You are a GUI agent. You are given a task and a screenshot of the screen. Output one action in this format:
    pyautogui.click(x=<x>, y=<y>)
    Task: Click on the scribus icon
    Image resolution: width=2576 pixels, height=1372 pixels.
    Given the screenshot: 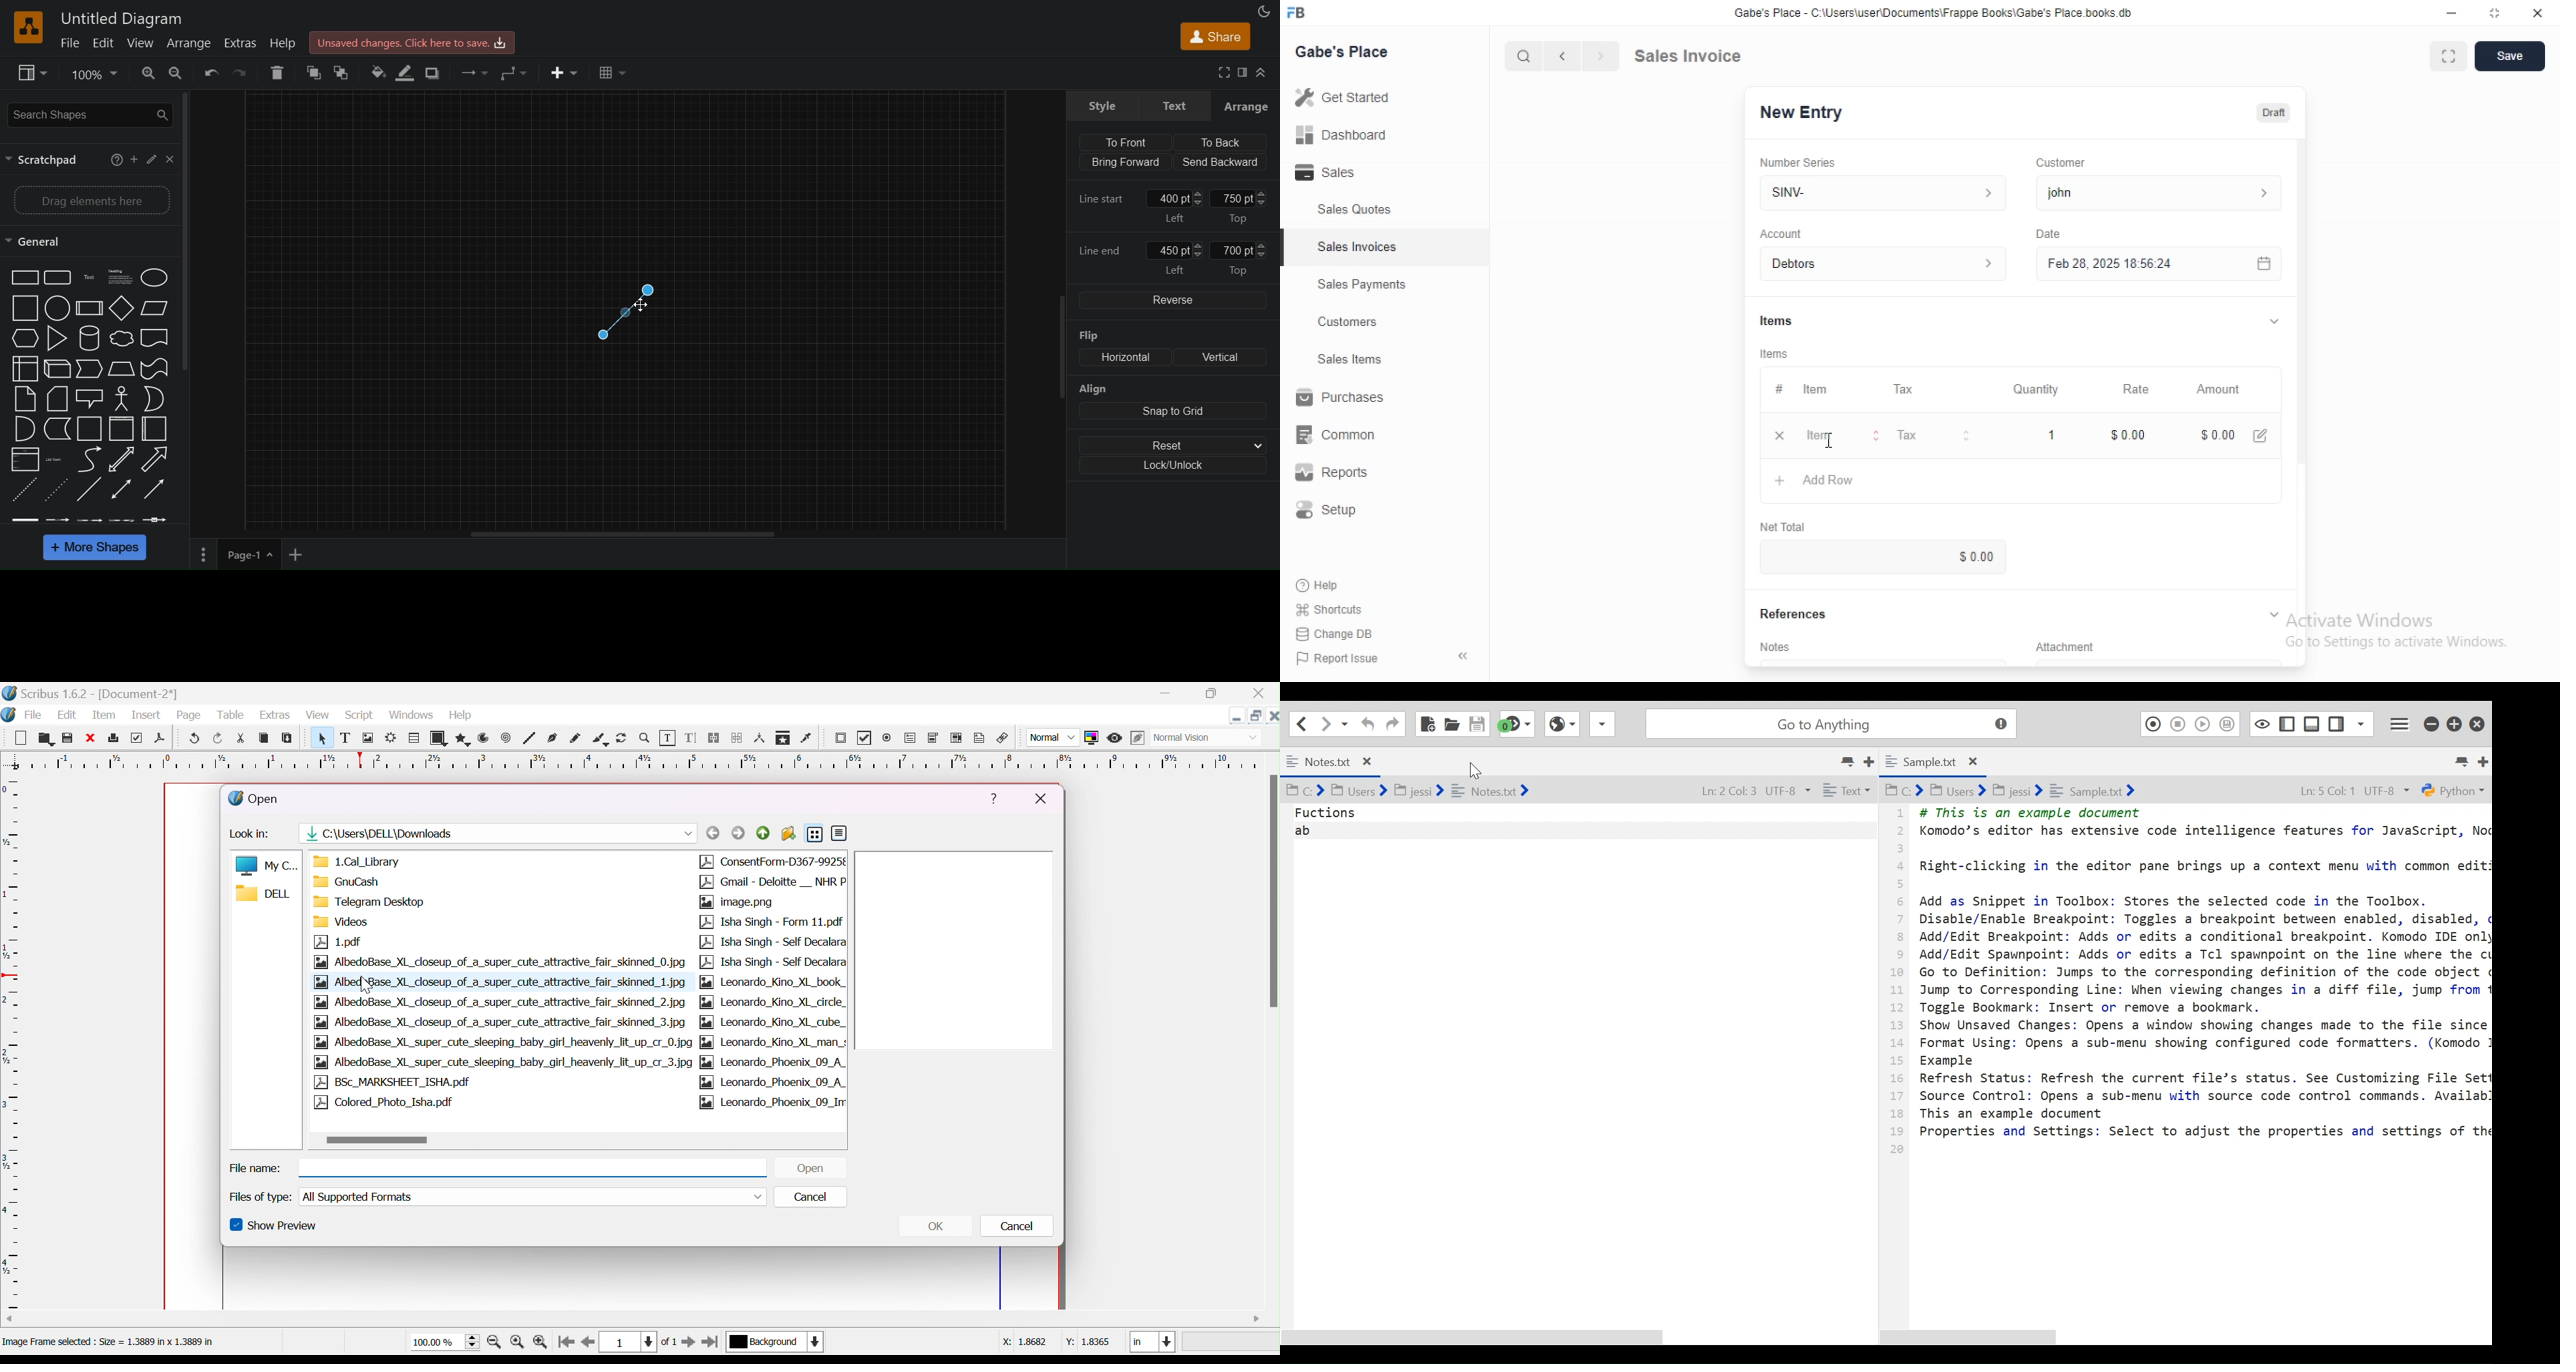 What is the action you would take?
    pyautogui.click(x=9, y=714)
    